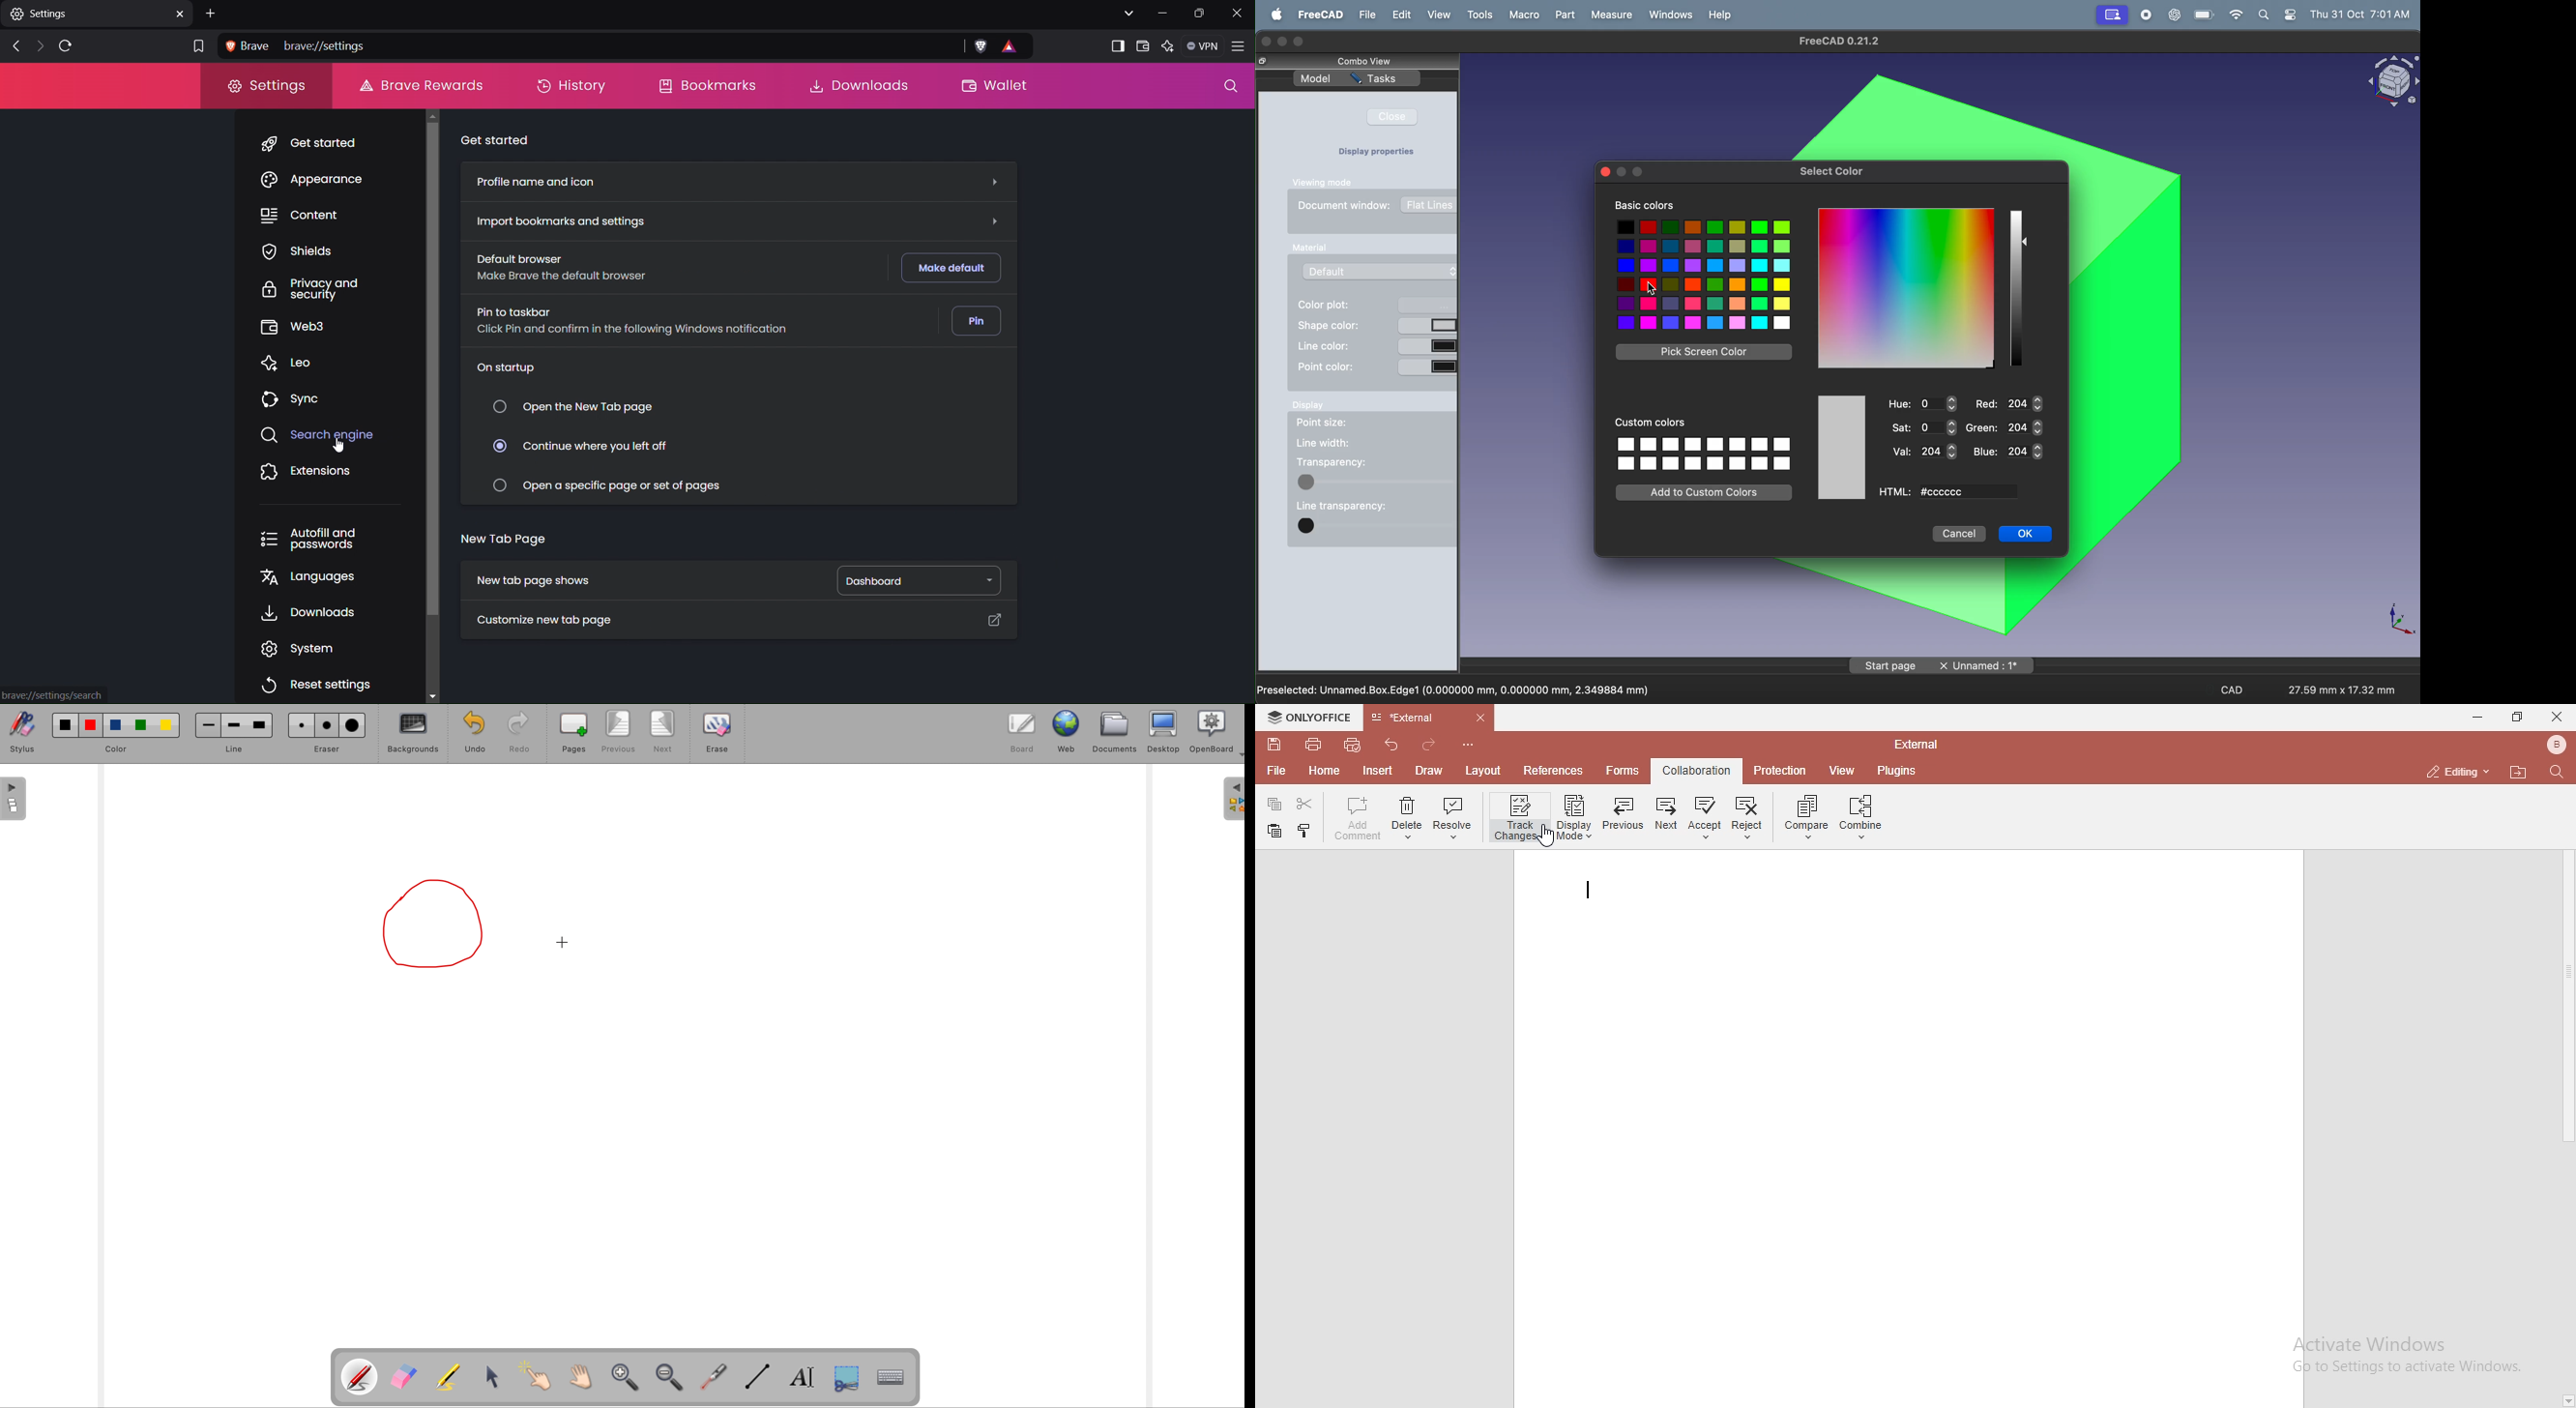 This screenshot has height=1428, width=2576. Describe the element at coordinates (1381, 153) in the screenshot. I see `display properties` at that location.